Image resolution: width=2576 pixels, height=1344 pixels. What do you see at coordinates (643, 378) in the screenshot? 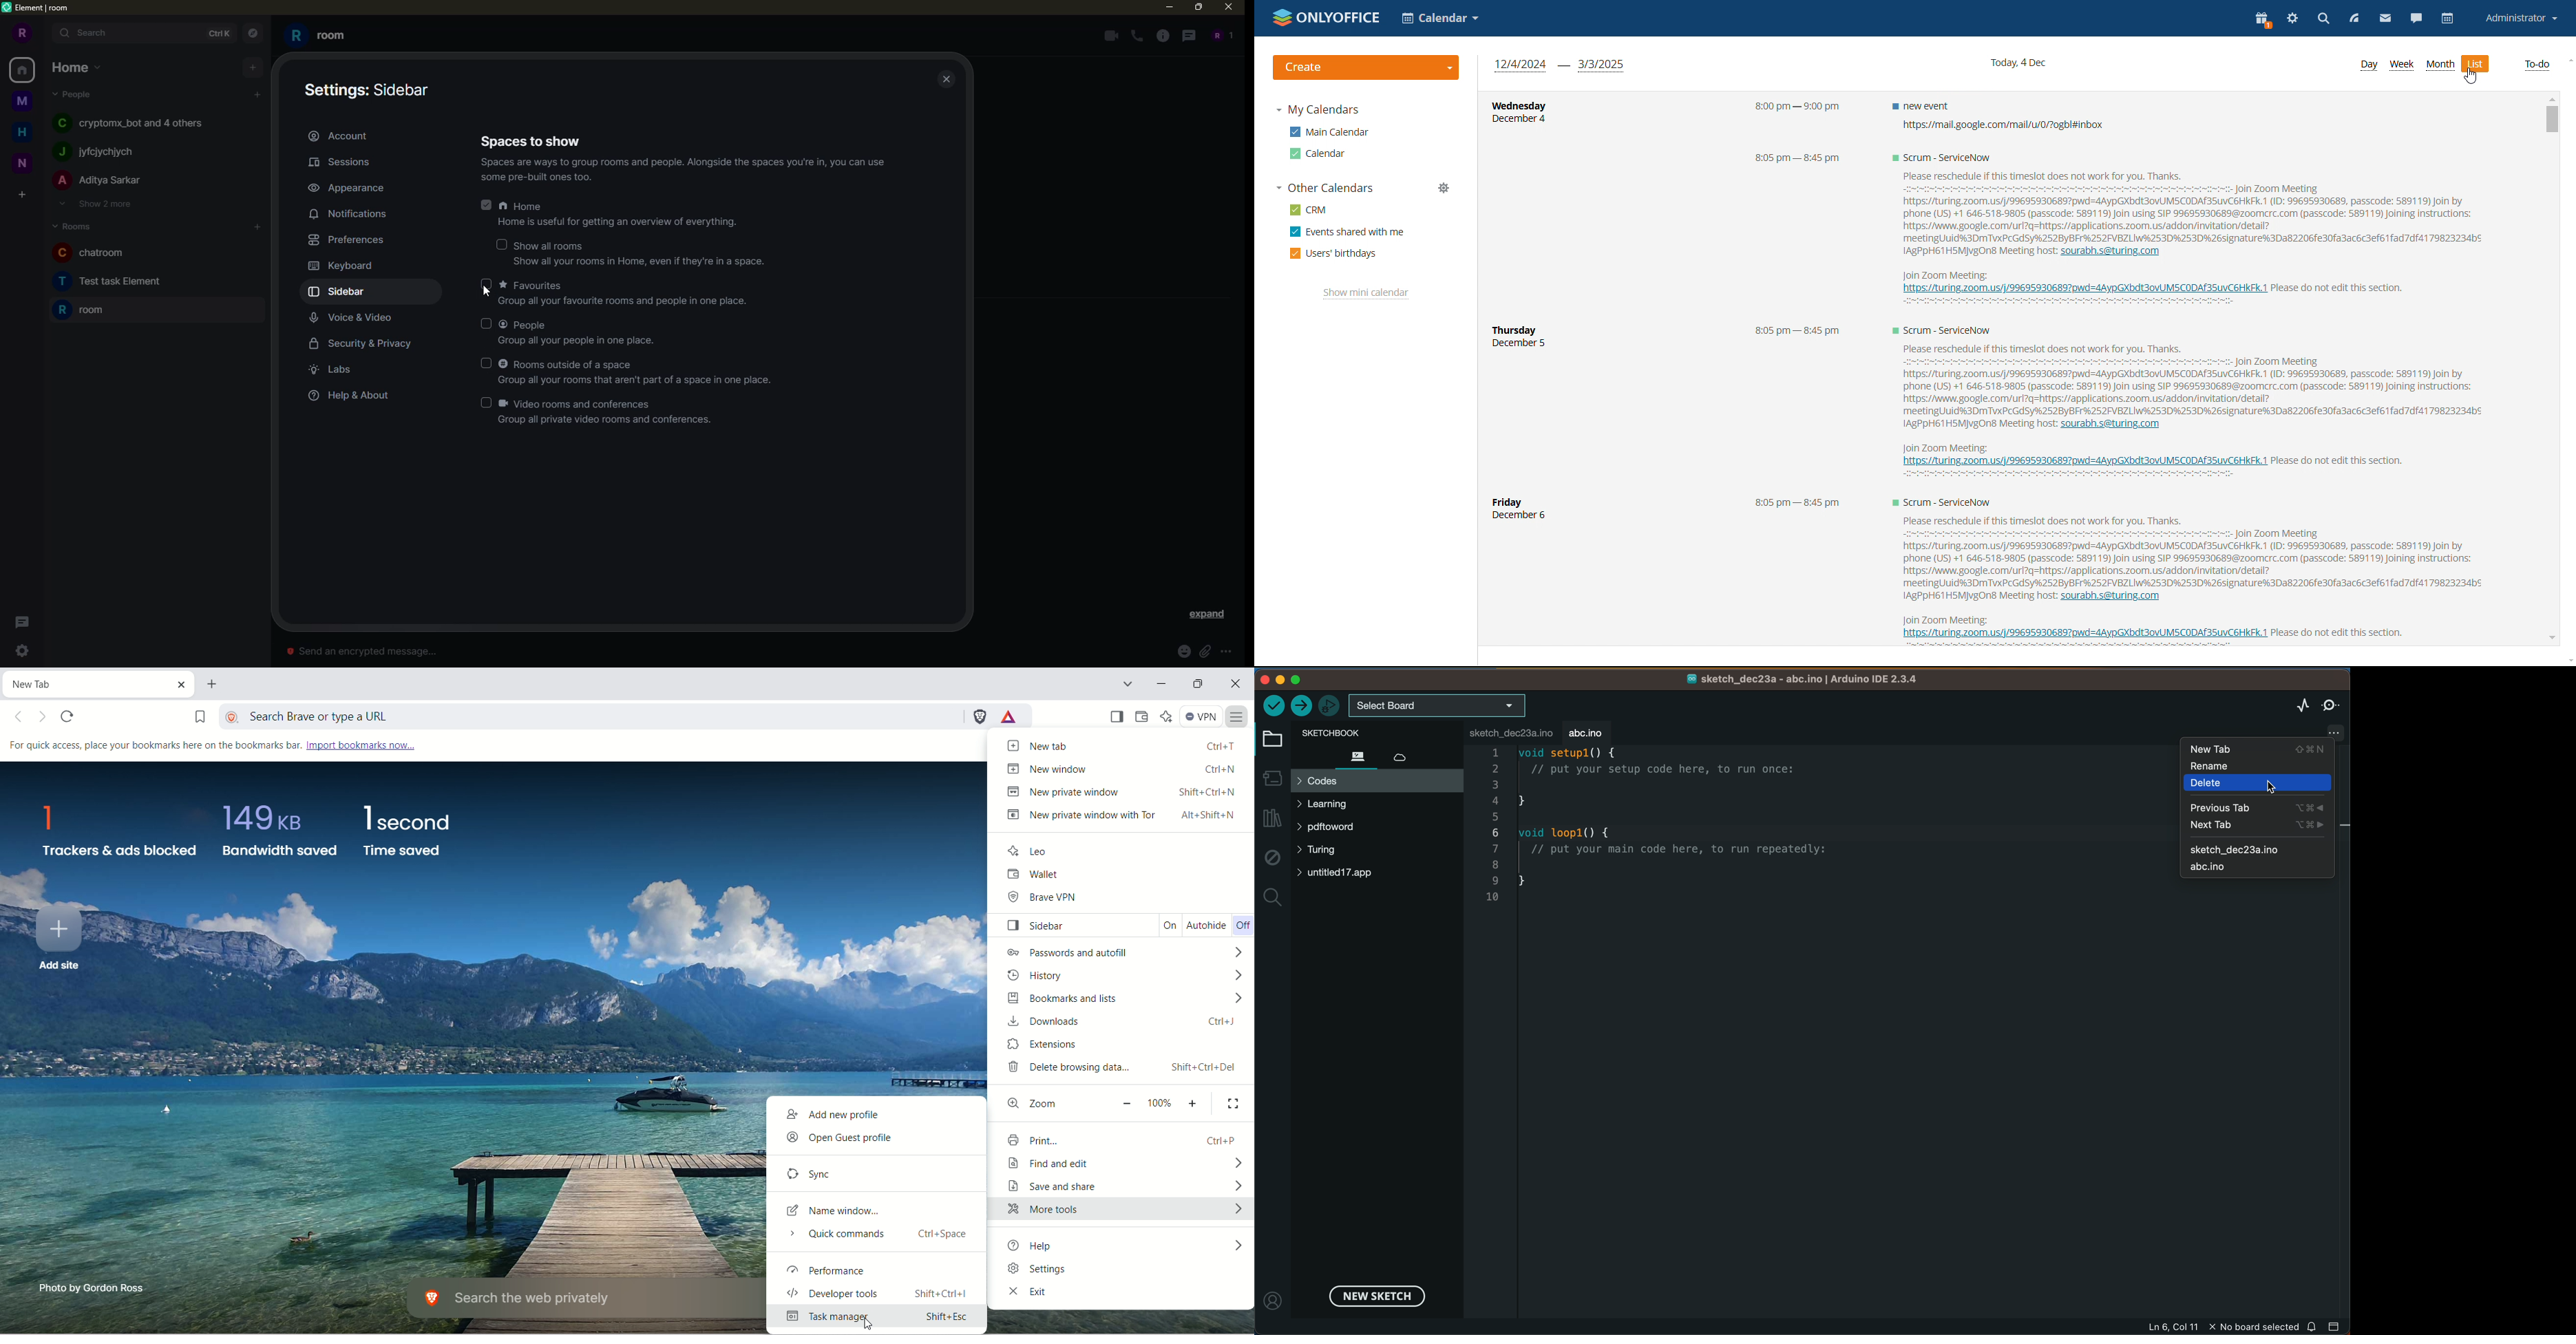
I see `Group all your rooms that aren't part of a space in one place.` at bounding box center [643, 378].